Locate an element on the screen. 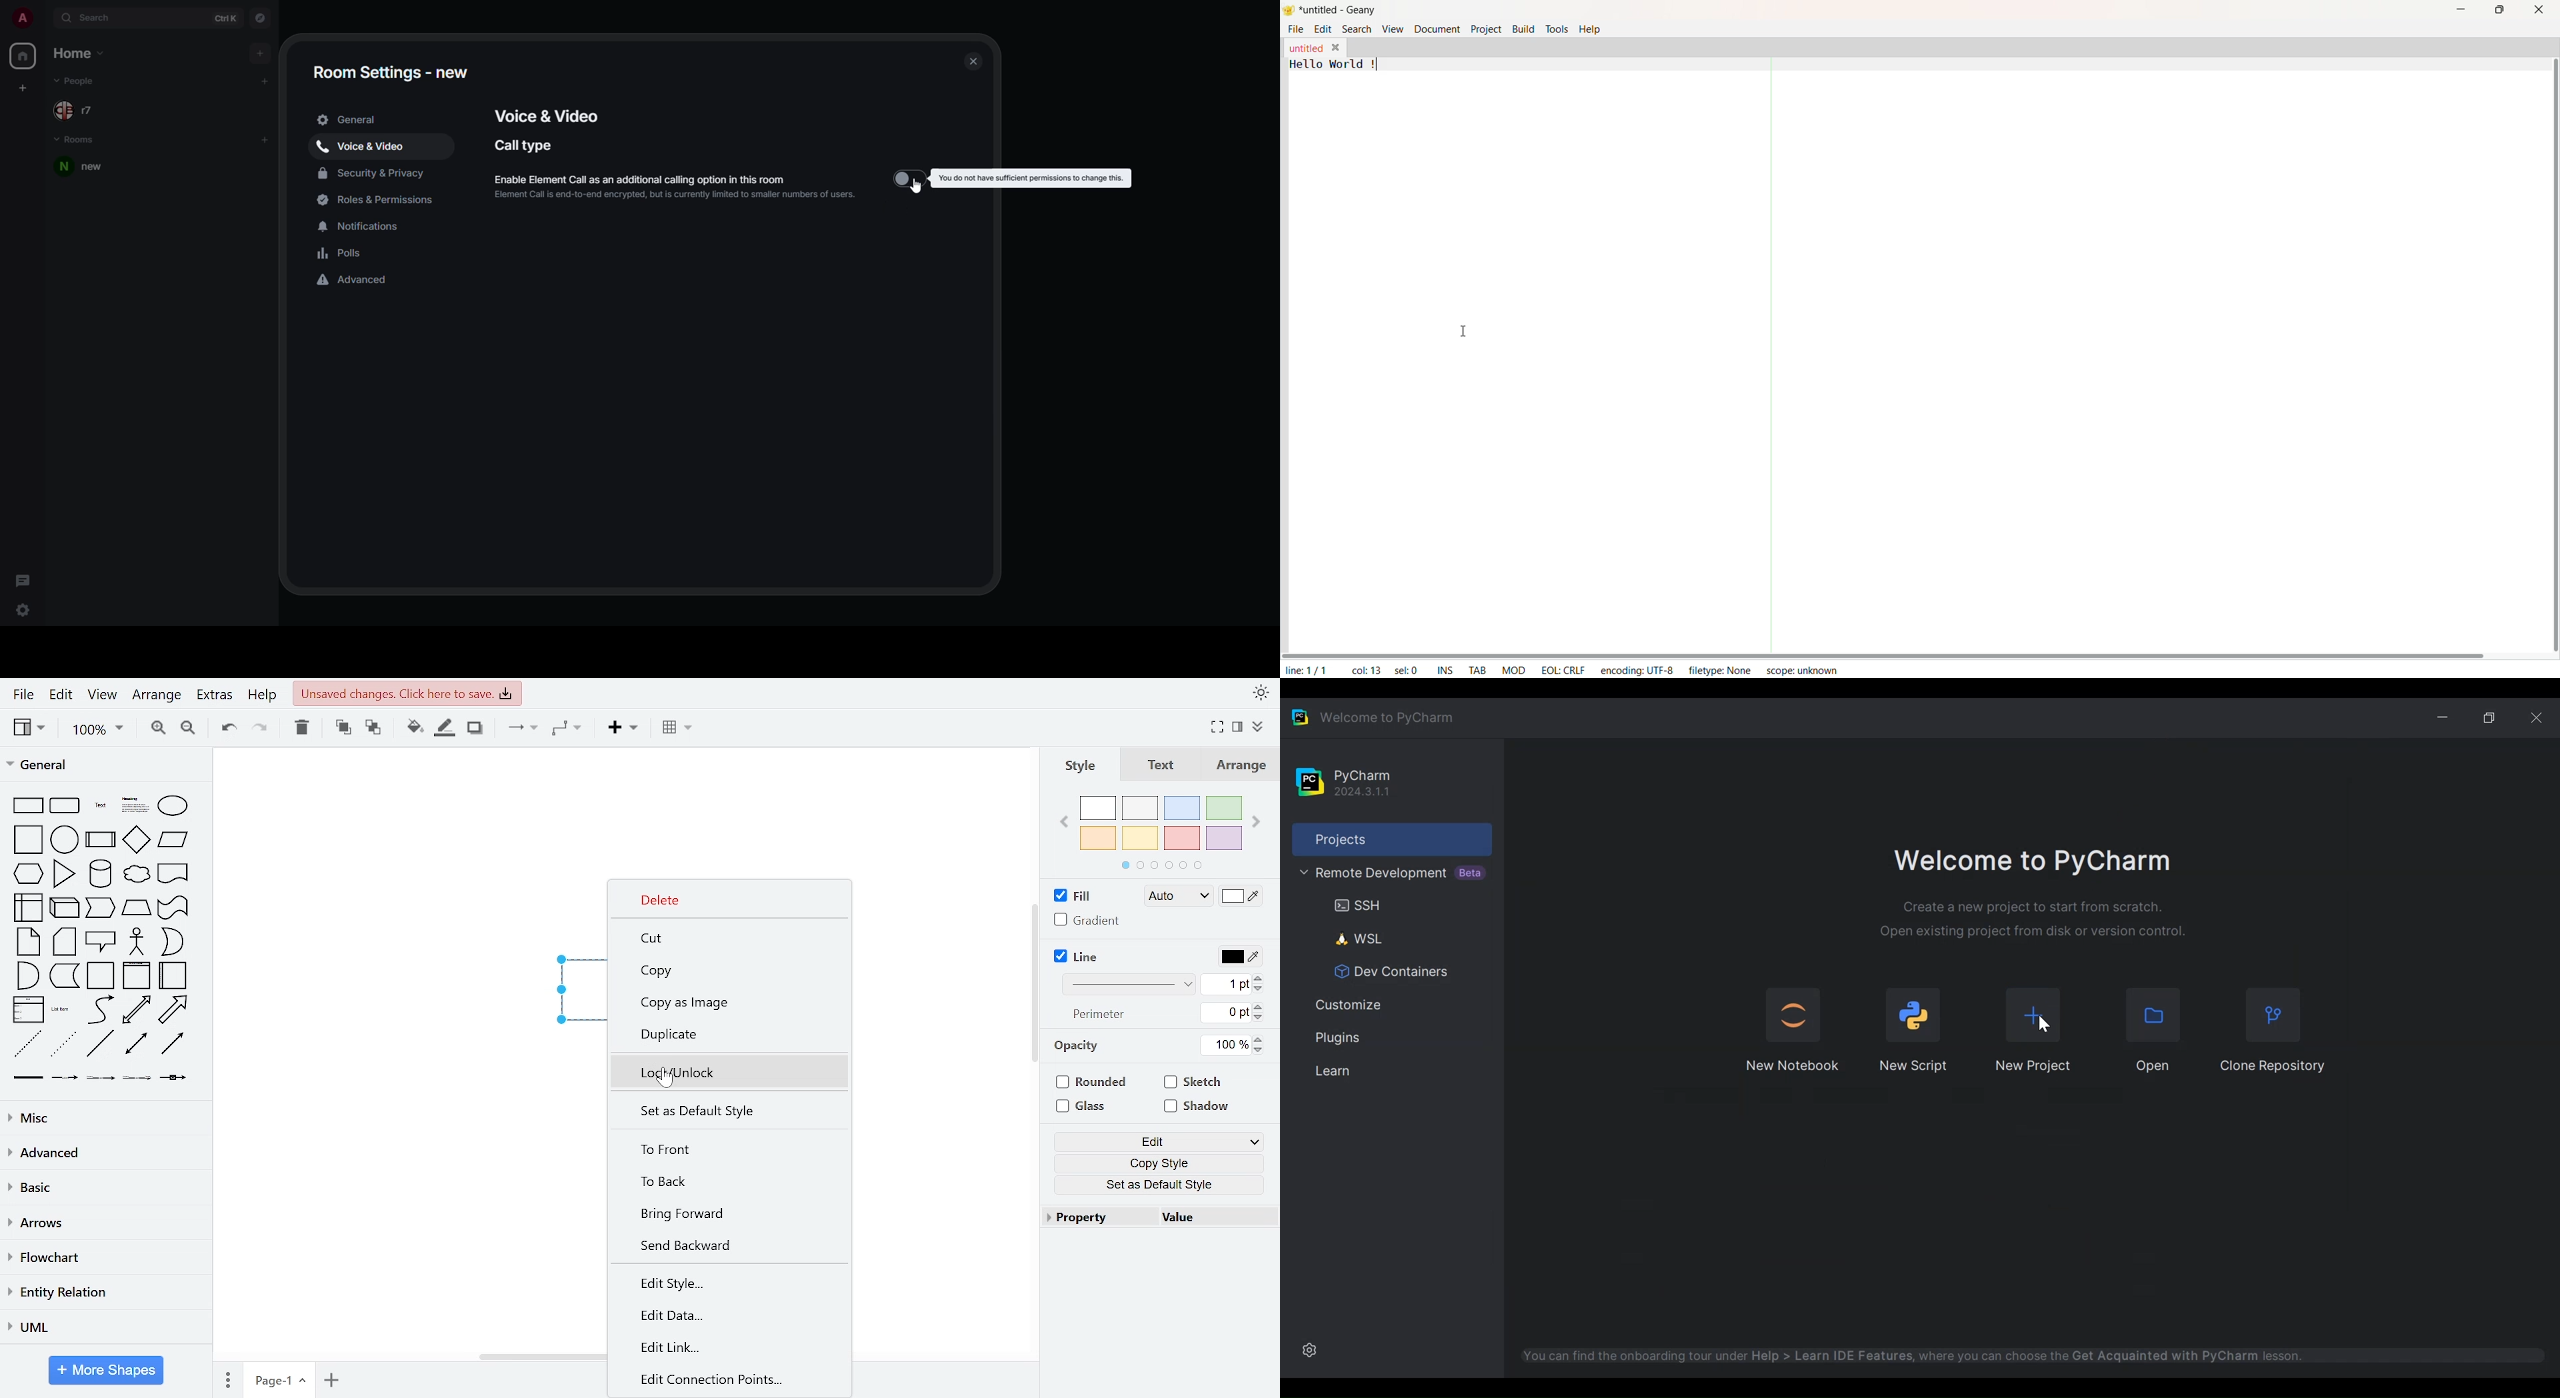 Image resolution: width=2576 pixels, height=1400 pixels. list item is located at coordinates (62, 1011).